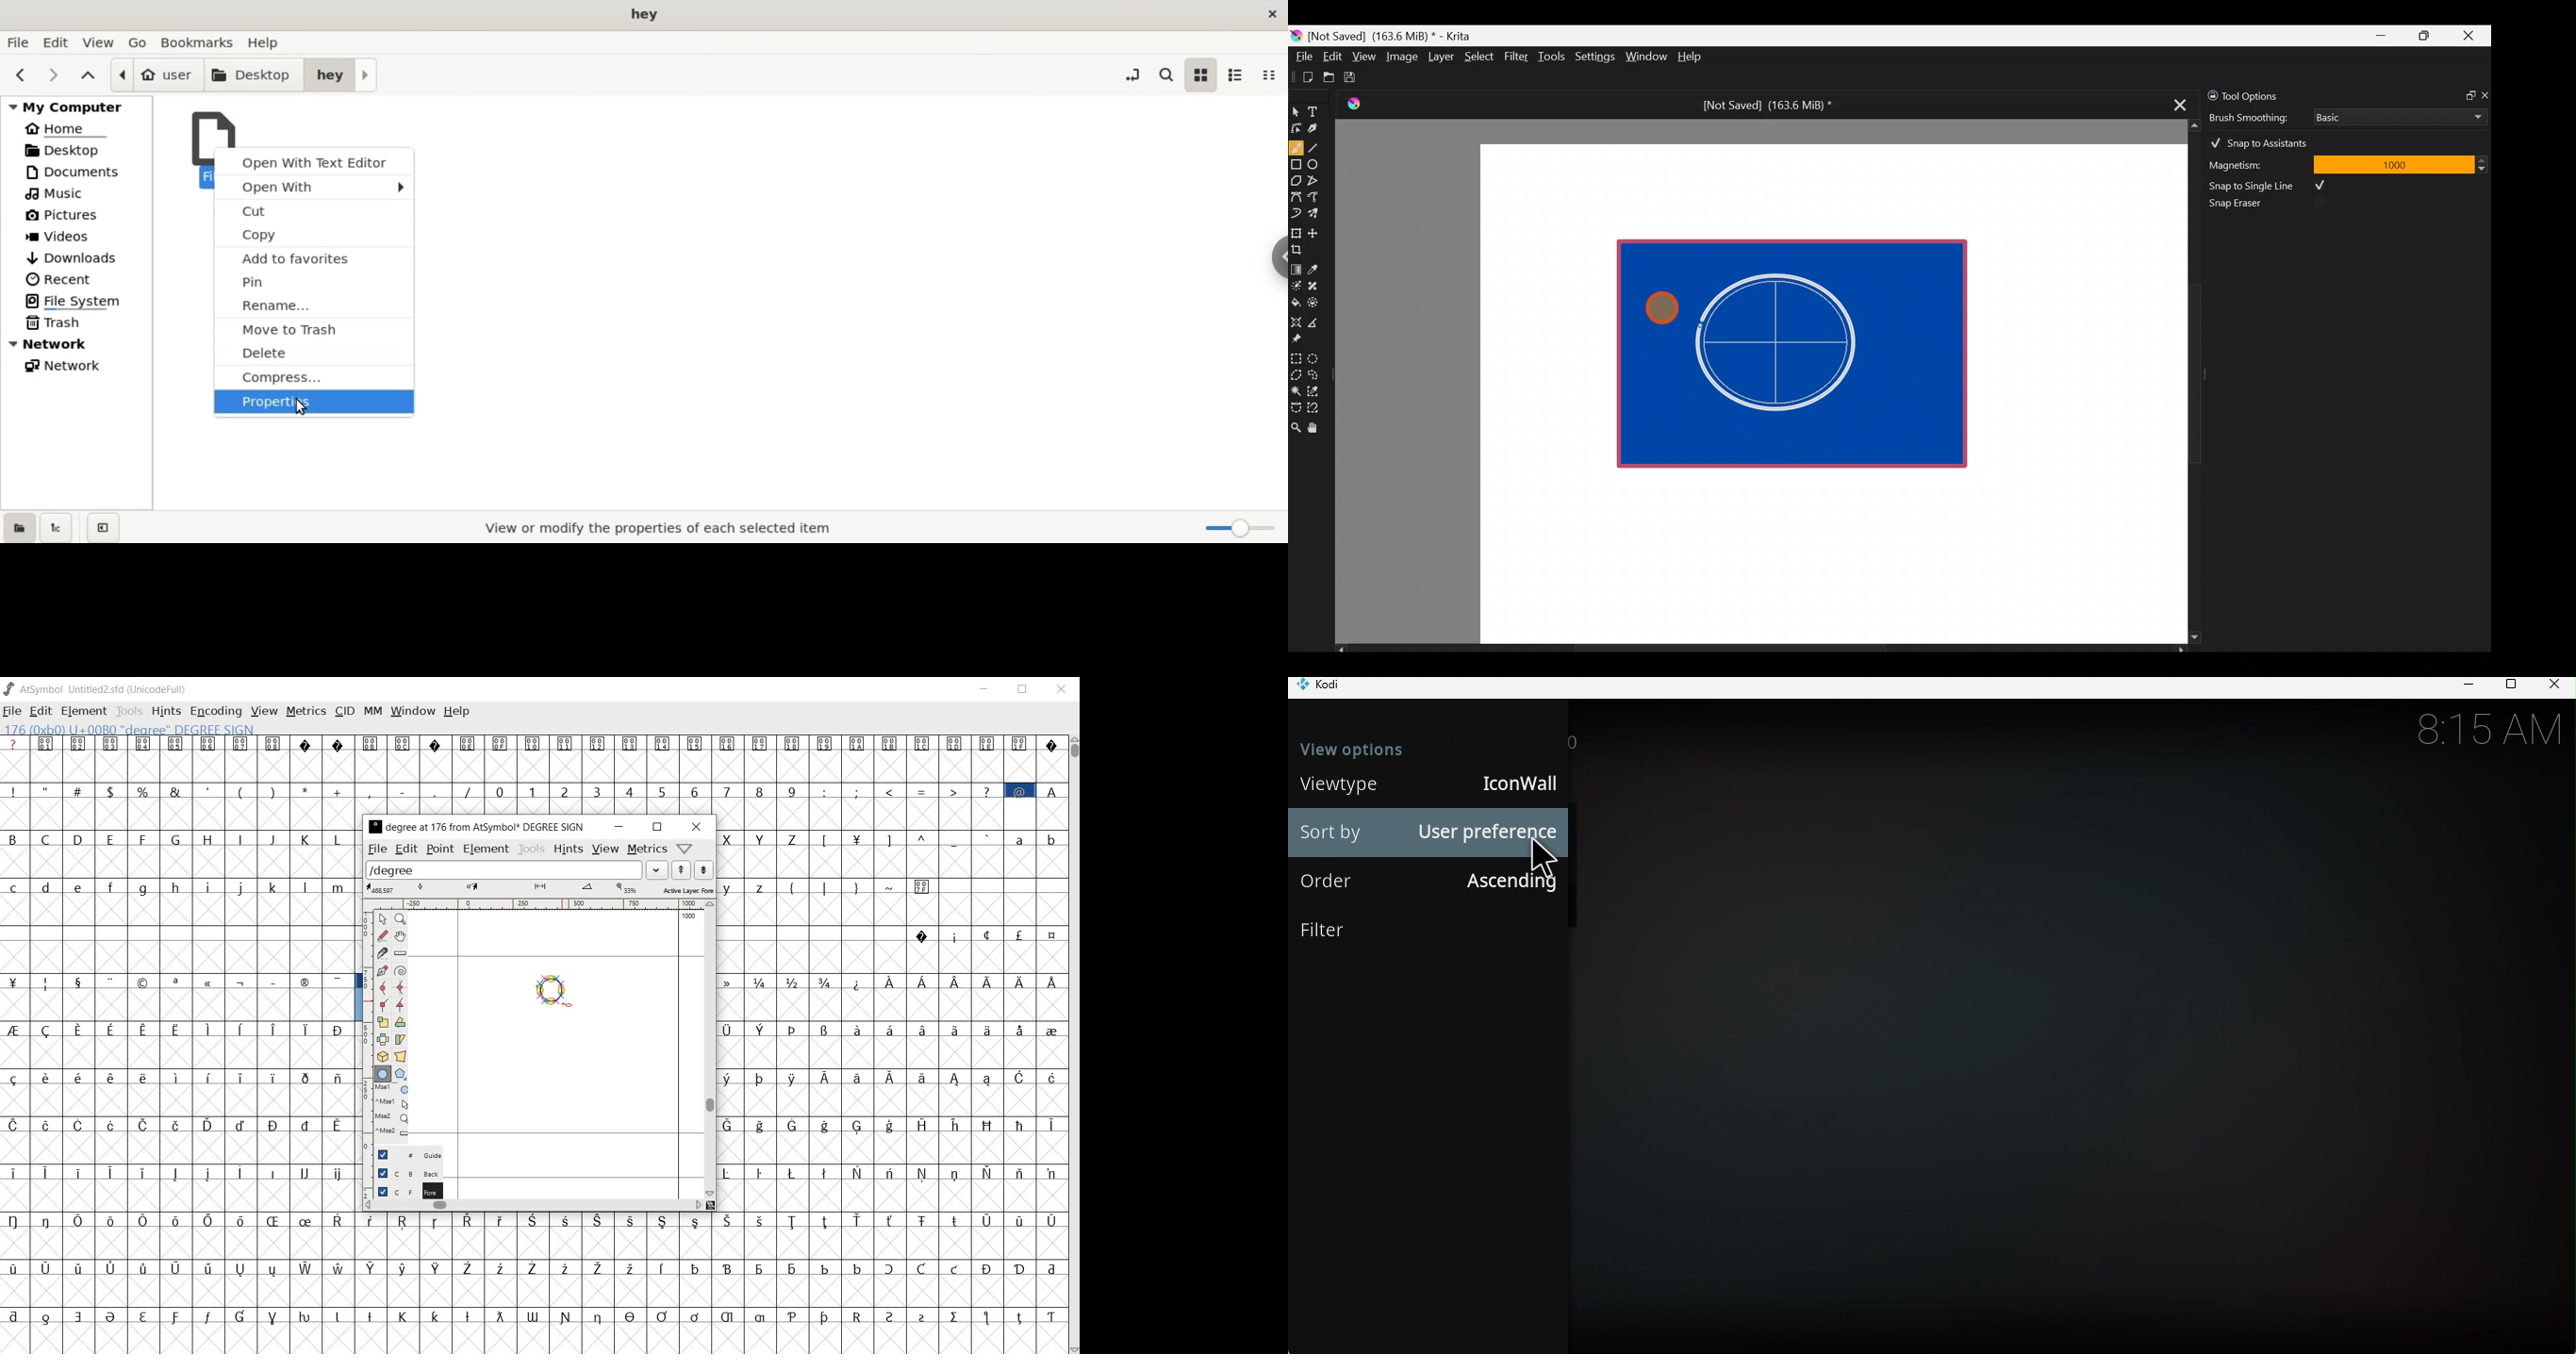 This screenshot has height=1372, width=2576. Describe the element at coordinates (1318, 213) in the screenshot. I see `Multibrush tool` at that location.